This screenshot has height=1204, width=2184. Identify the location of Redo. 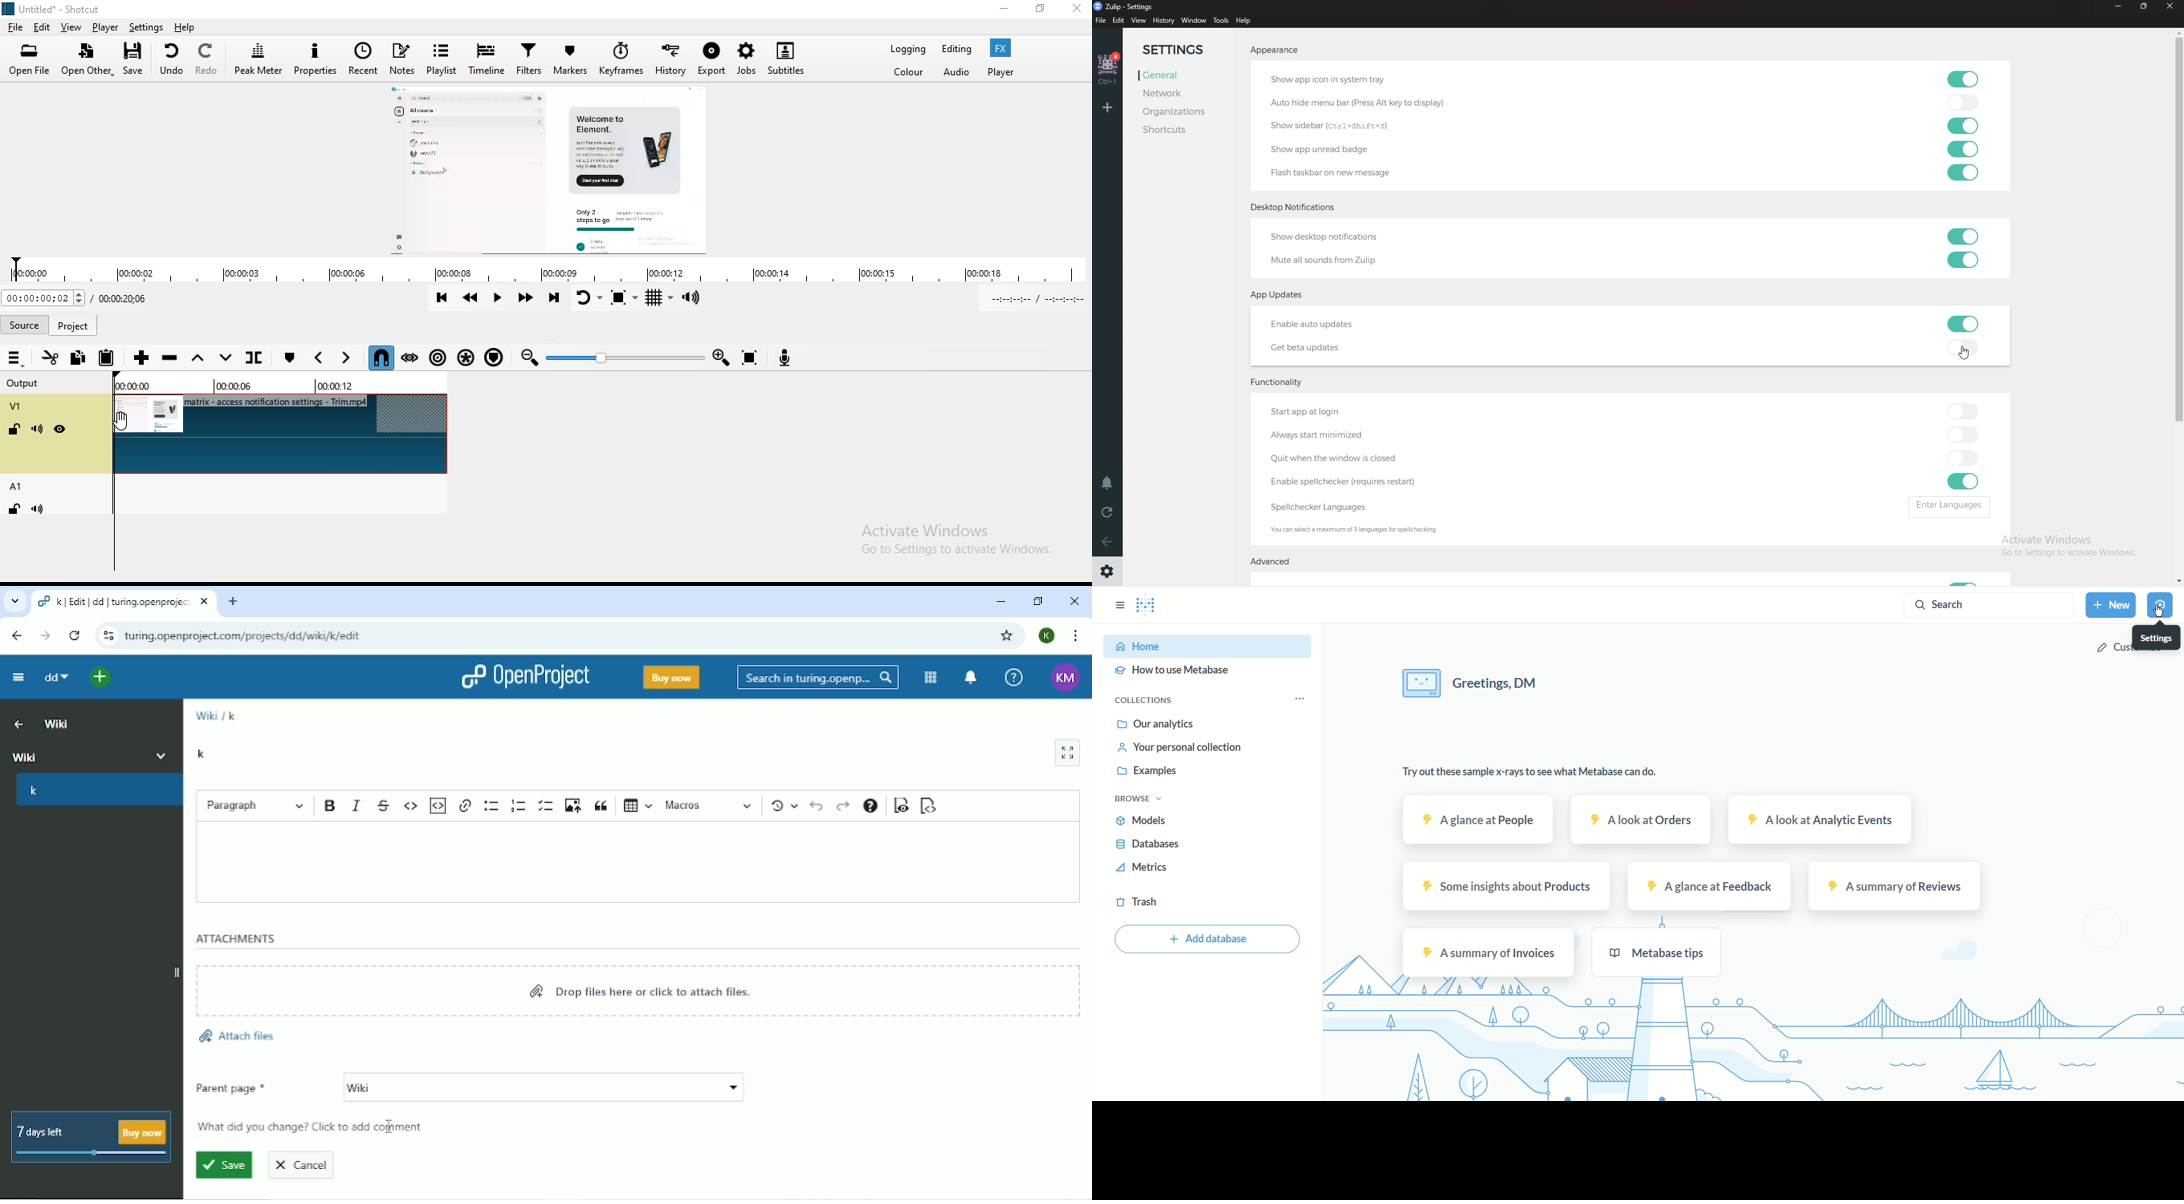
(842, 806).